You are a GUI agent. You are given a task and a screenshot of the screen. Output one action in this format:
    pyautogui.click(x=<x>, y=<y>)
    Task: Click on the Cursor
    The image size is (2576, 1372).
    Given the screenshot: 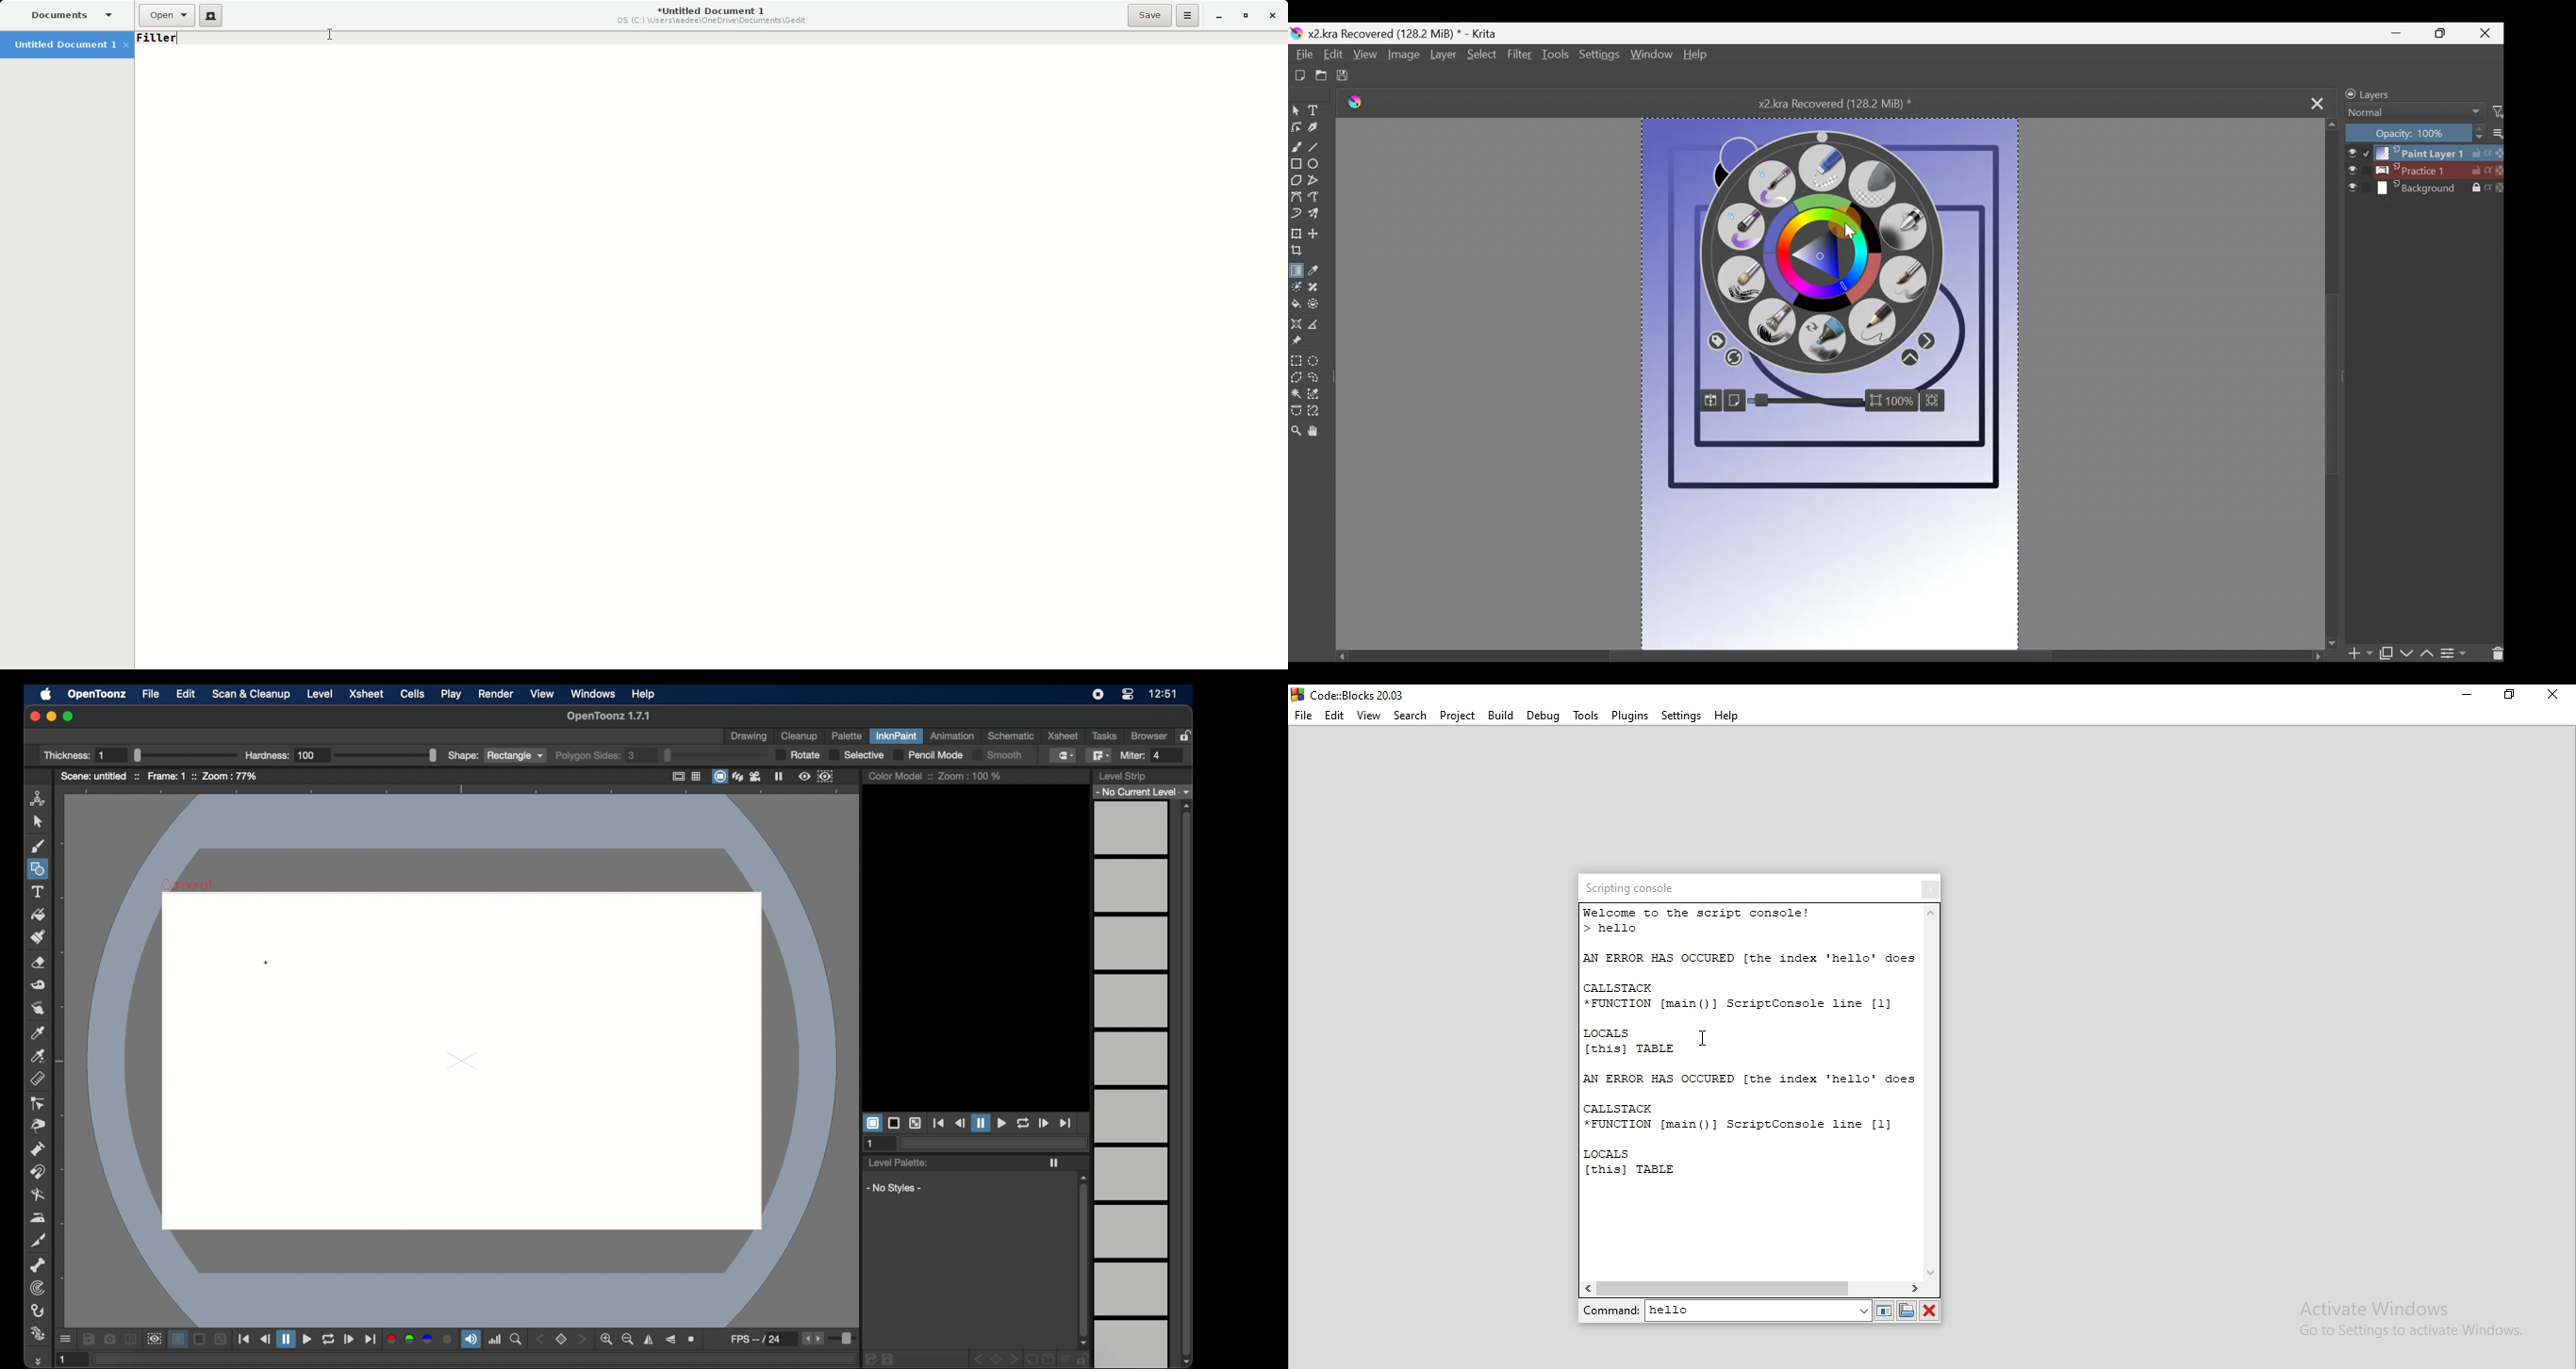 What is the action you would take?
    pyautogui.click(x=1844, y=220)
    